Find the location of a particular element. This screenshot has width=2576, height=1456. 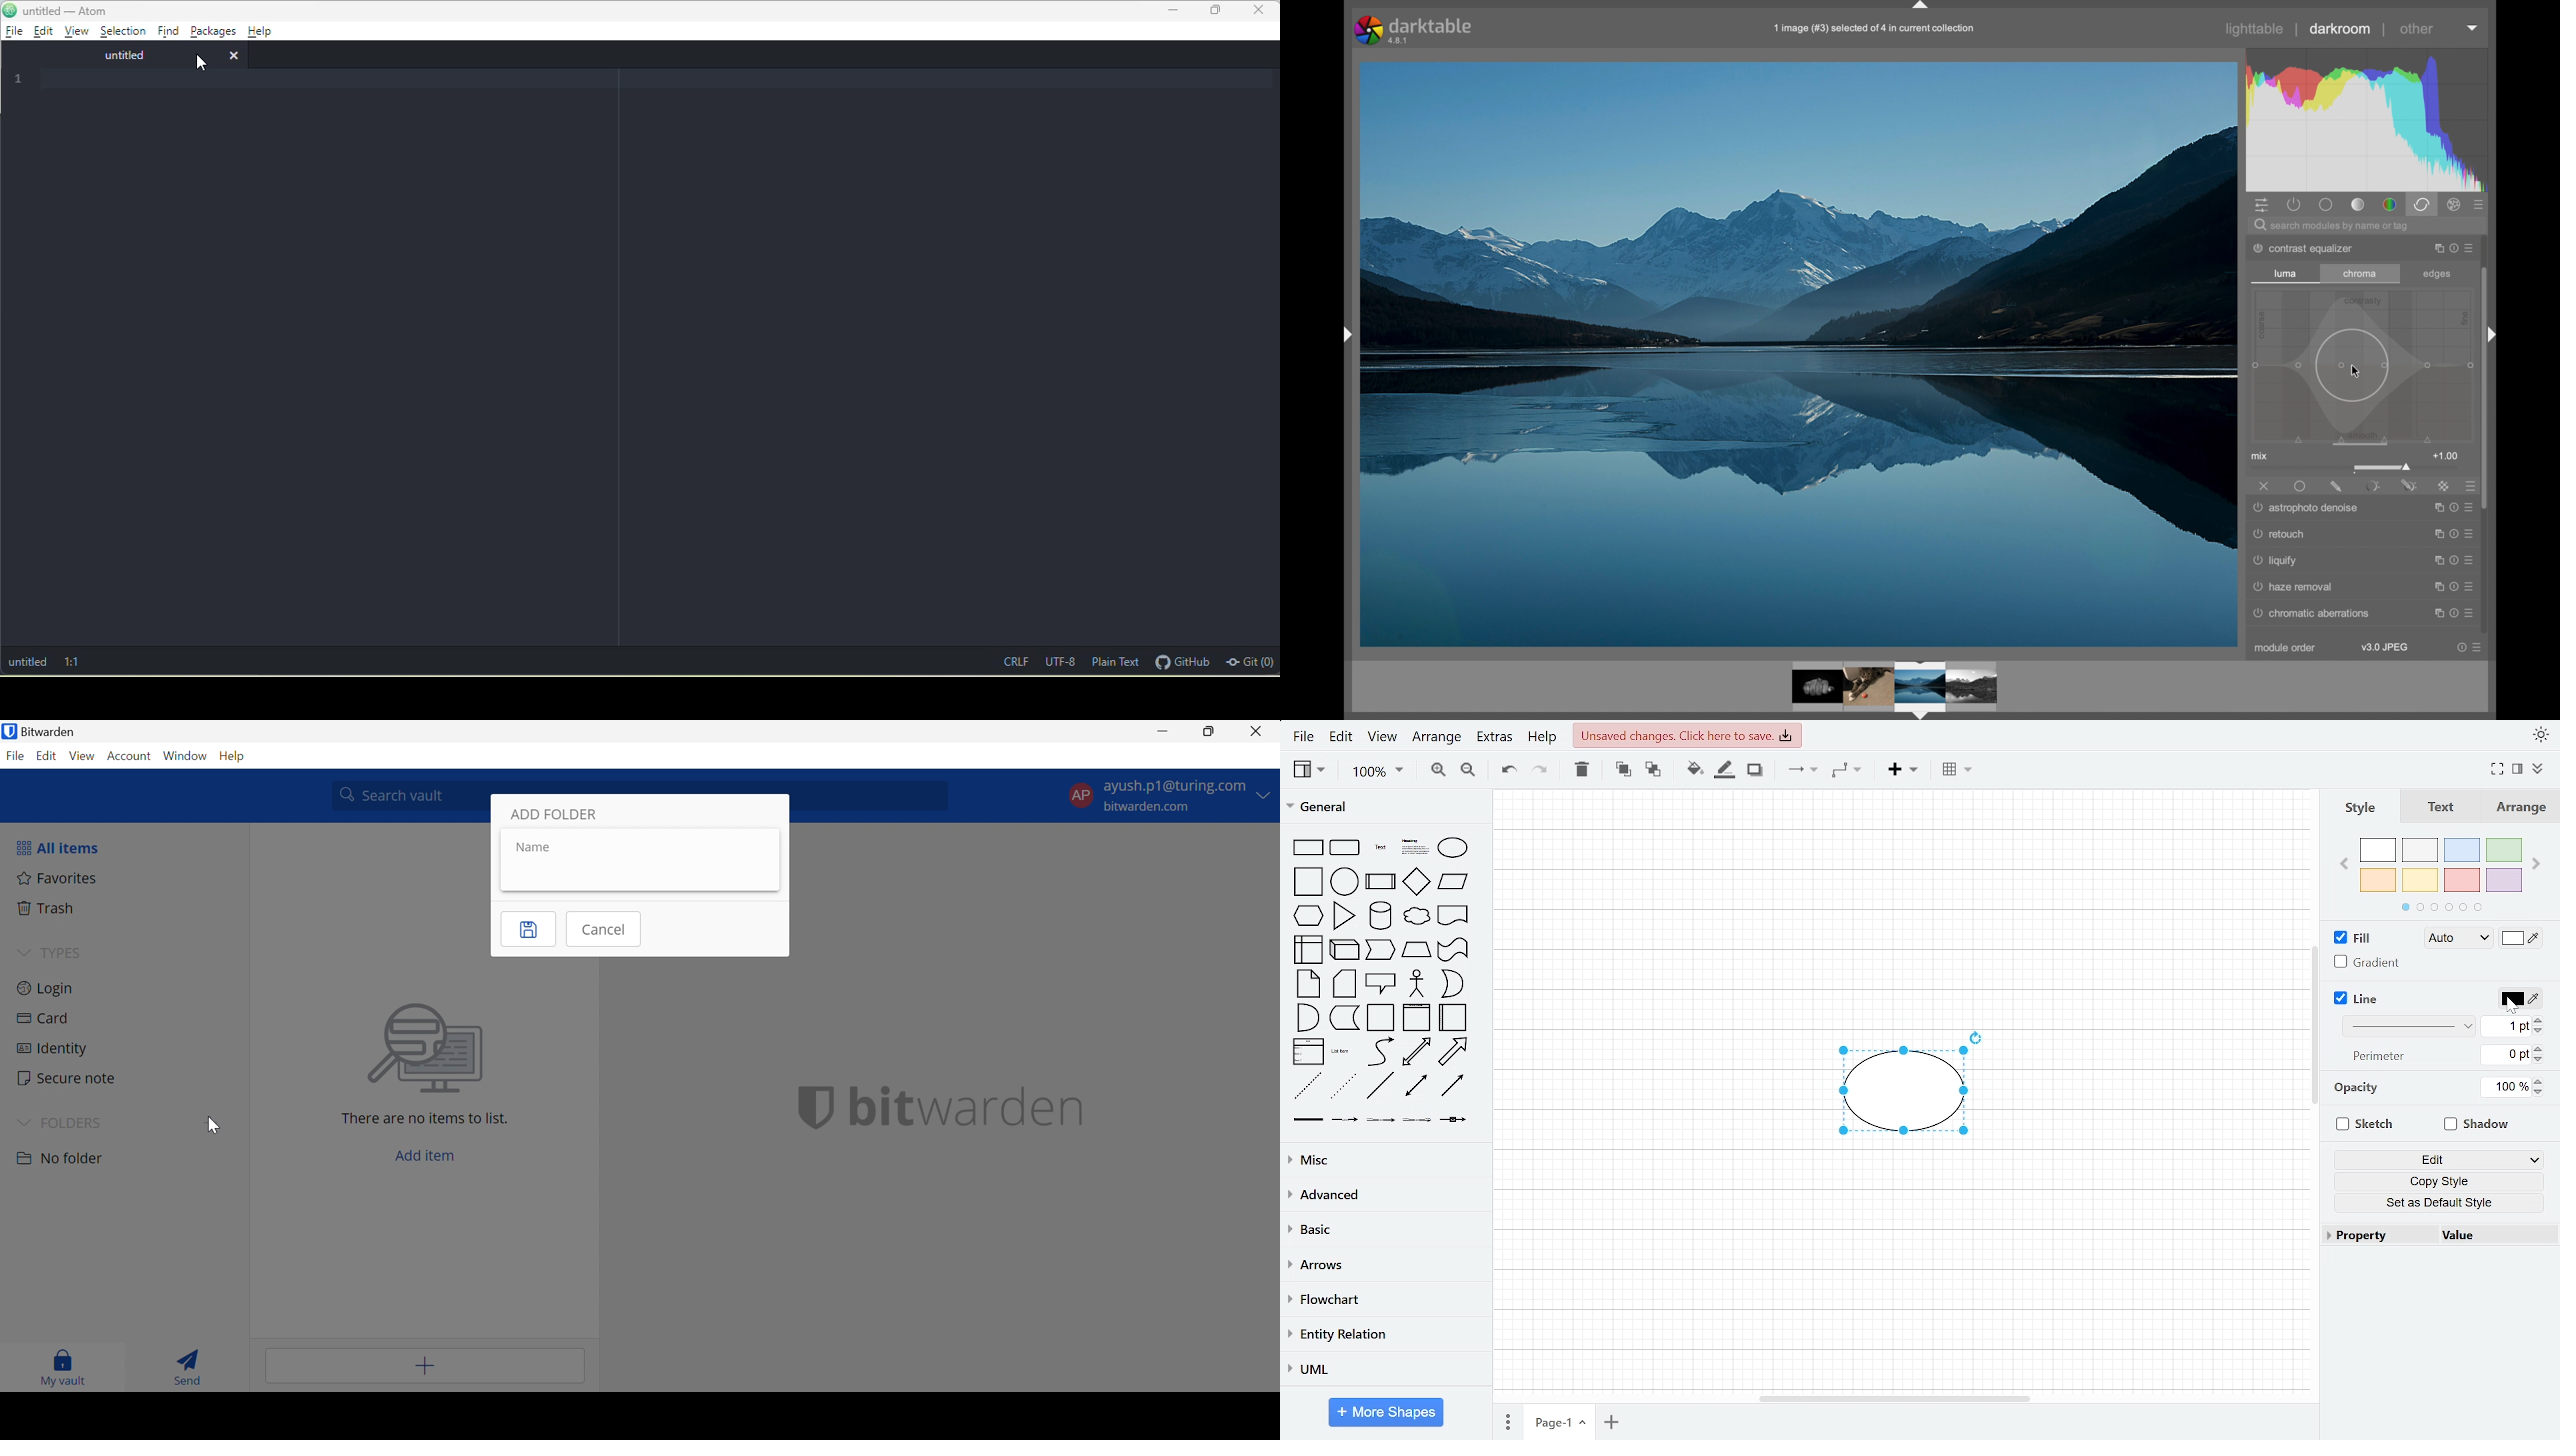

Line color is located at coordinates (2517, 998).